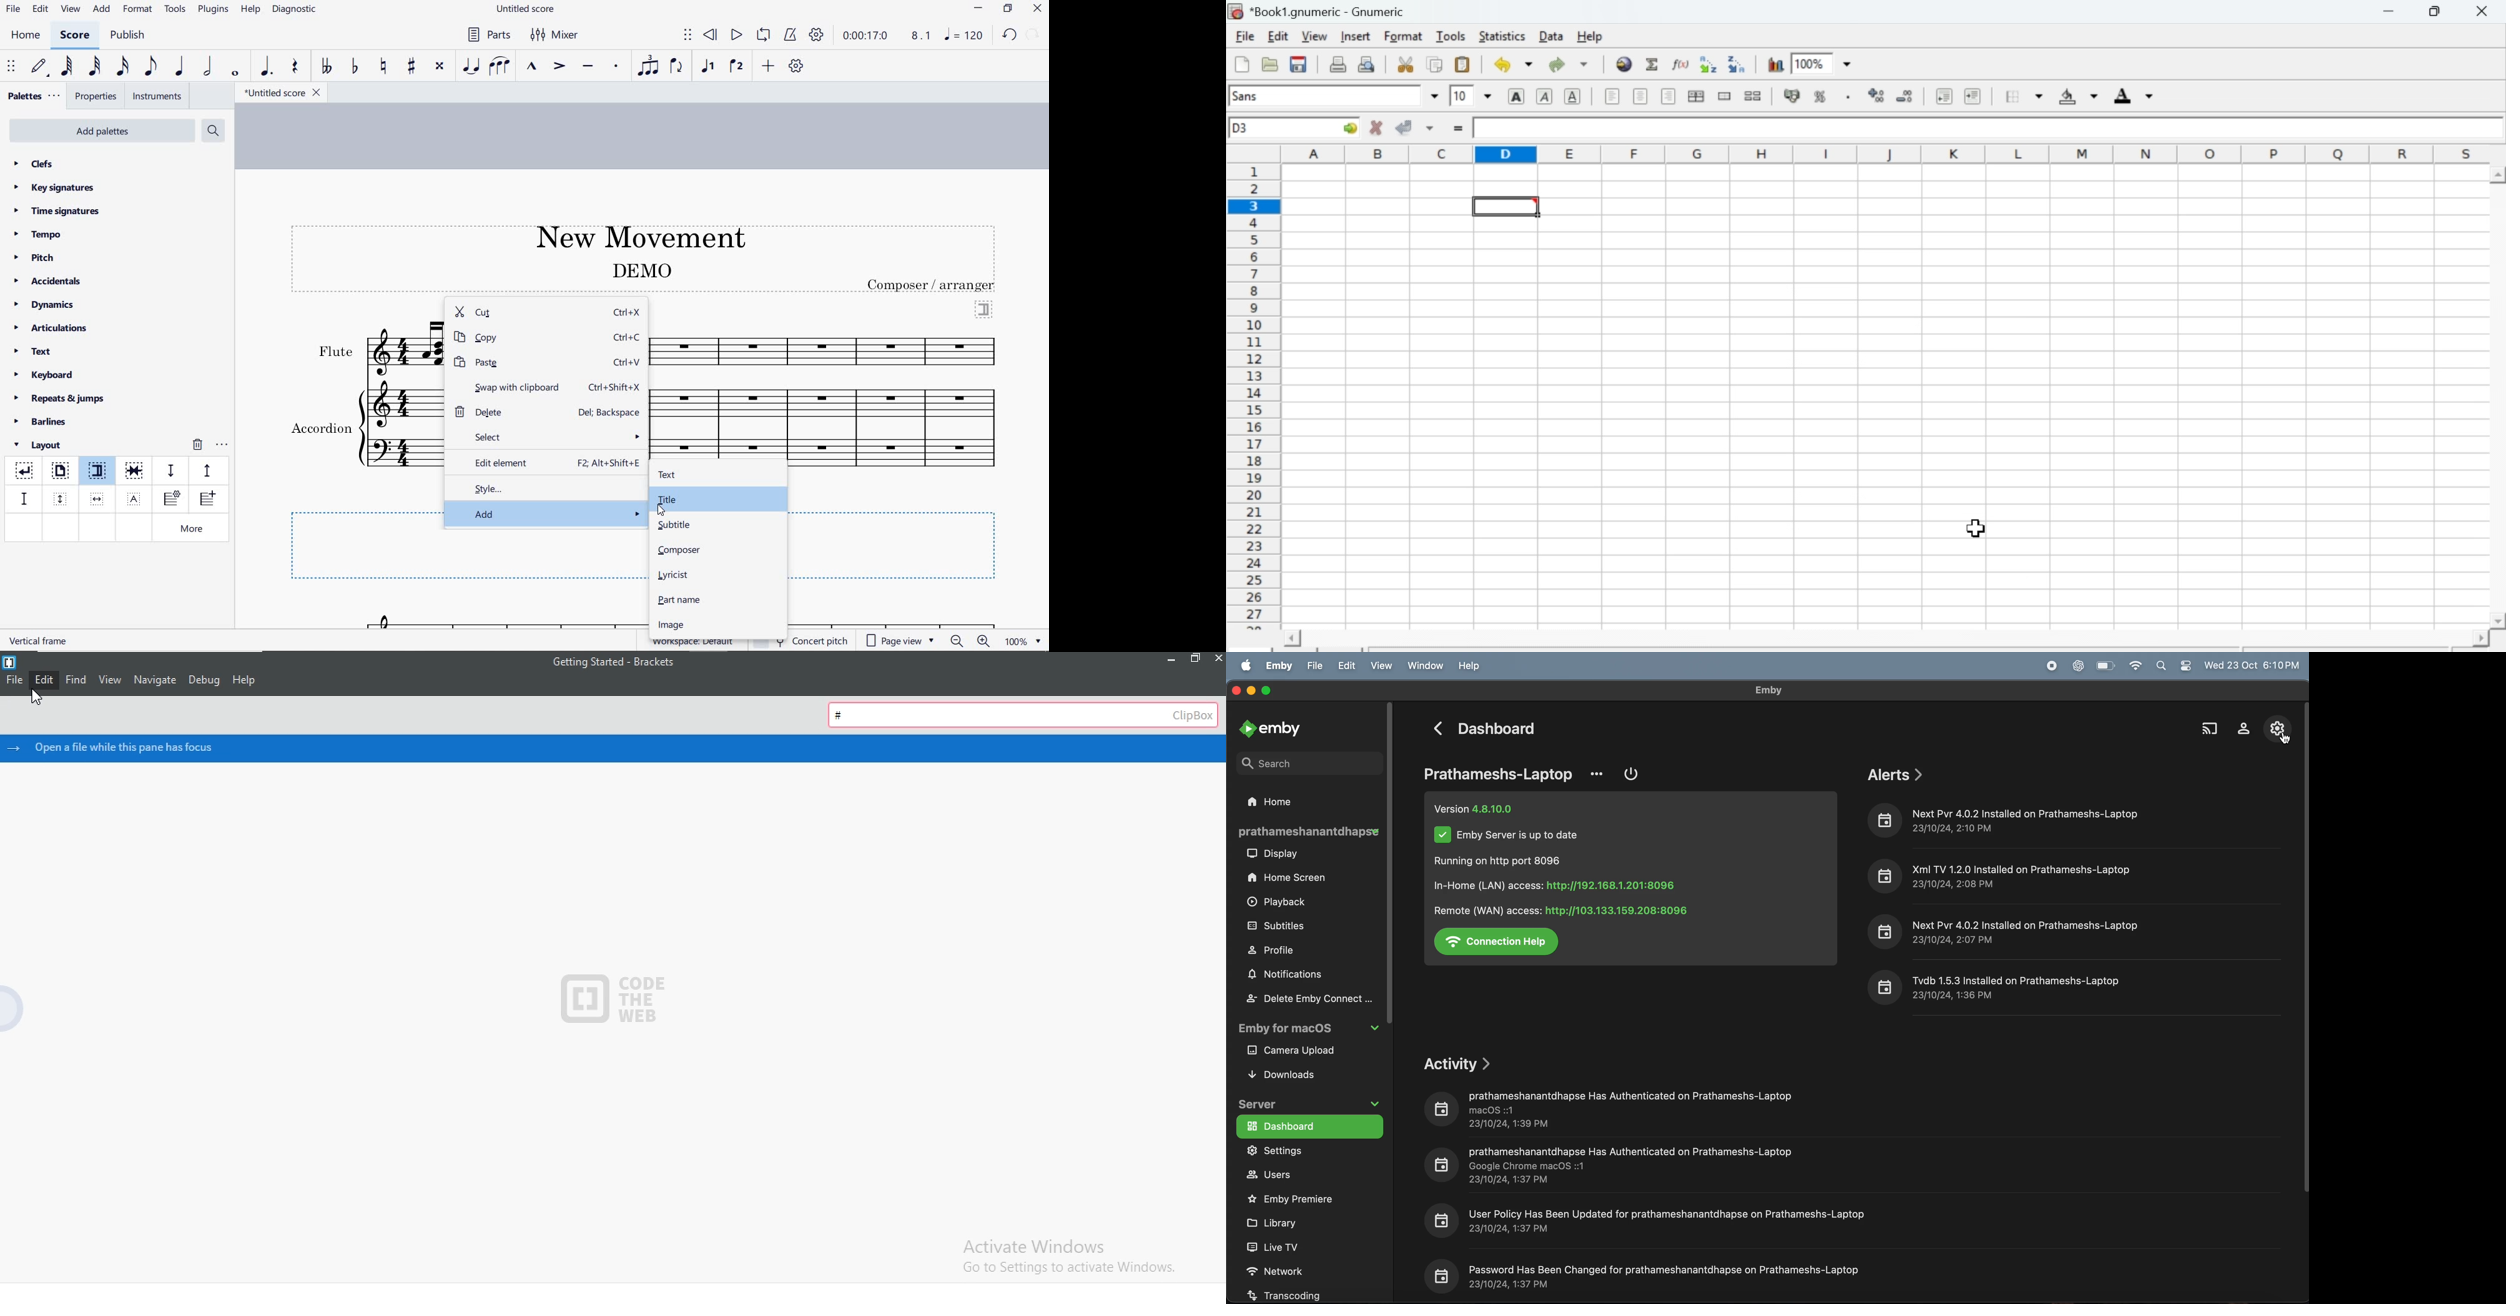  What do you see at coordinates (866, 36) in the screenshot?
I see `playback time` at bounding box center [866, 36].